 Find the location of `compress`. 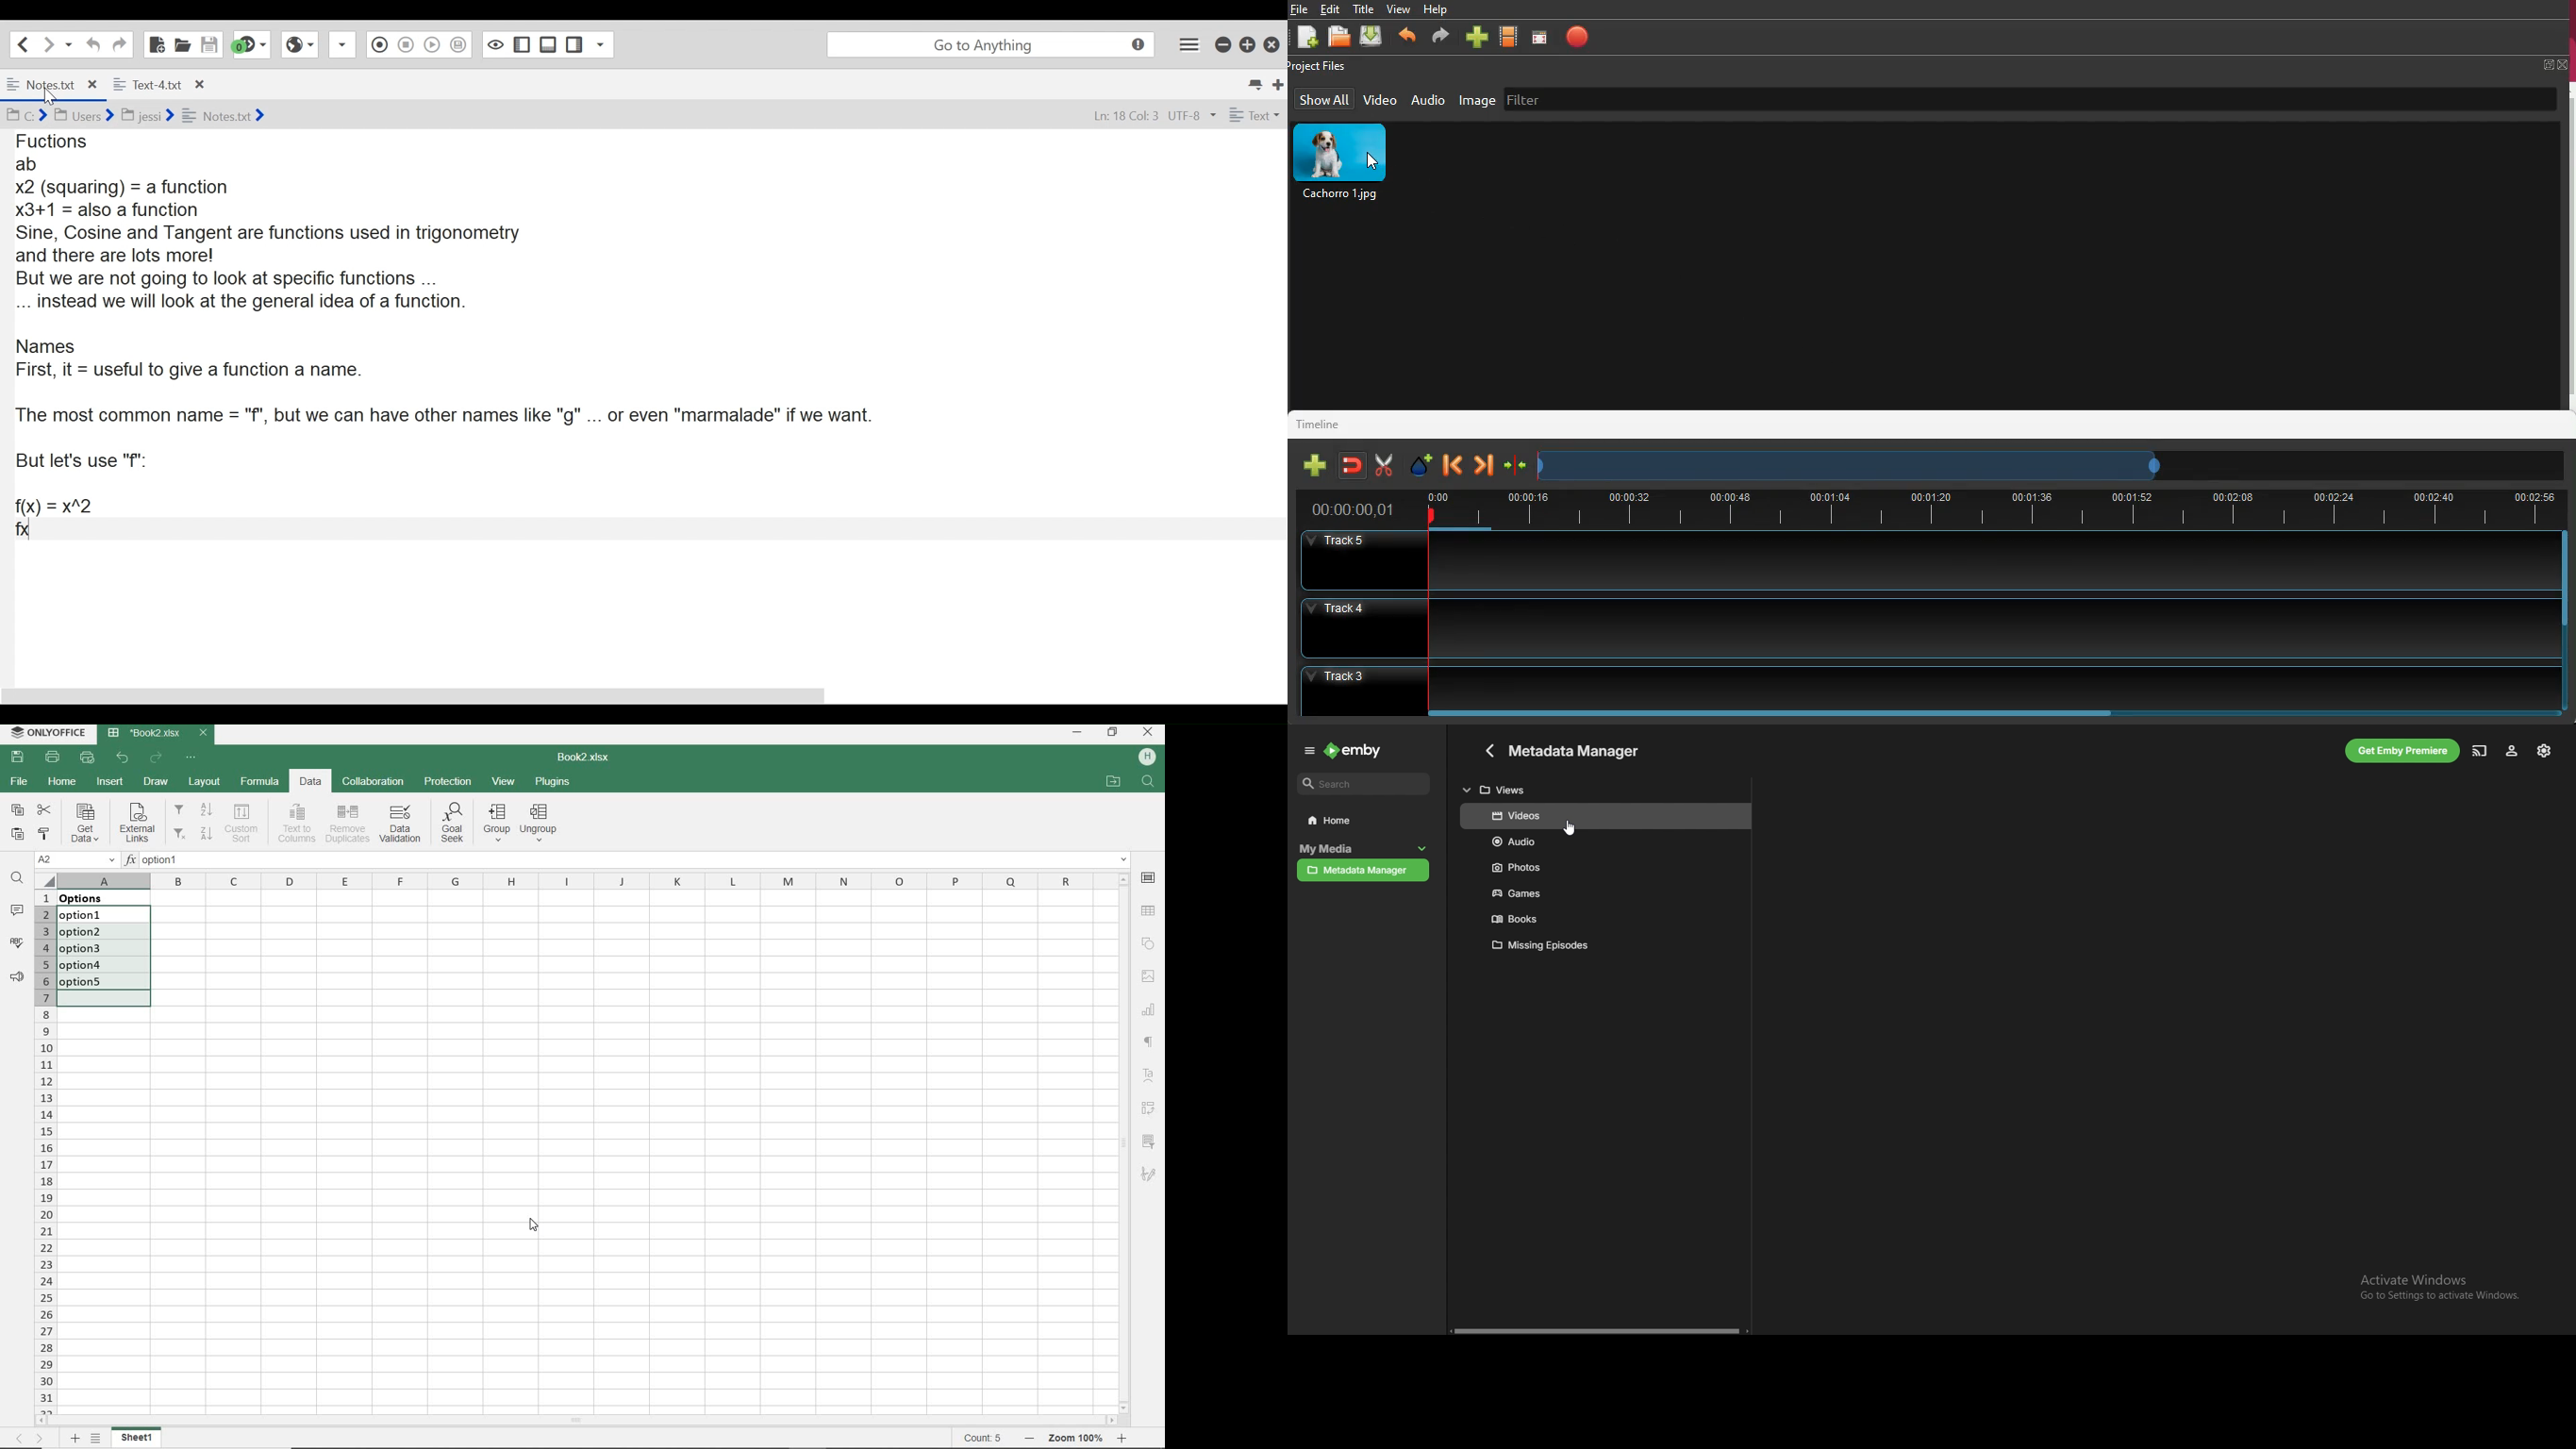

compress is located at coordinates (1515, 468).